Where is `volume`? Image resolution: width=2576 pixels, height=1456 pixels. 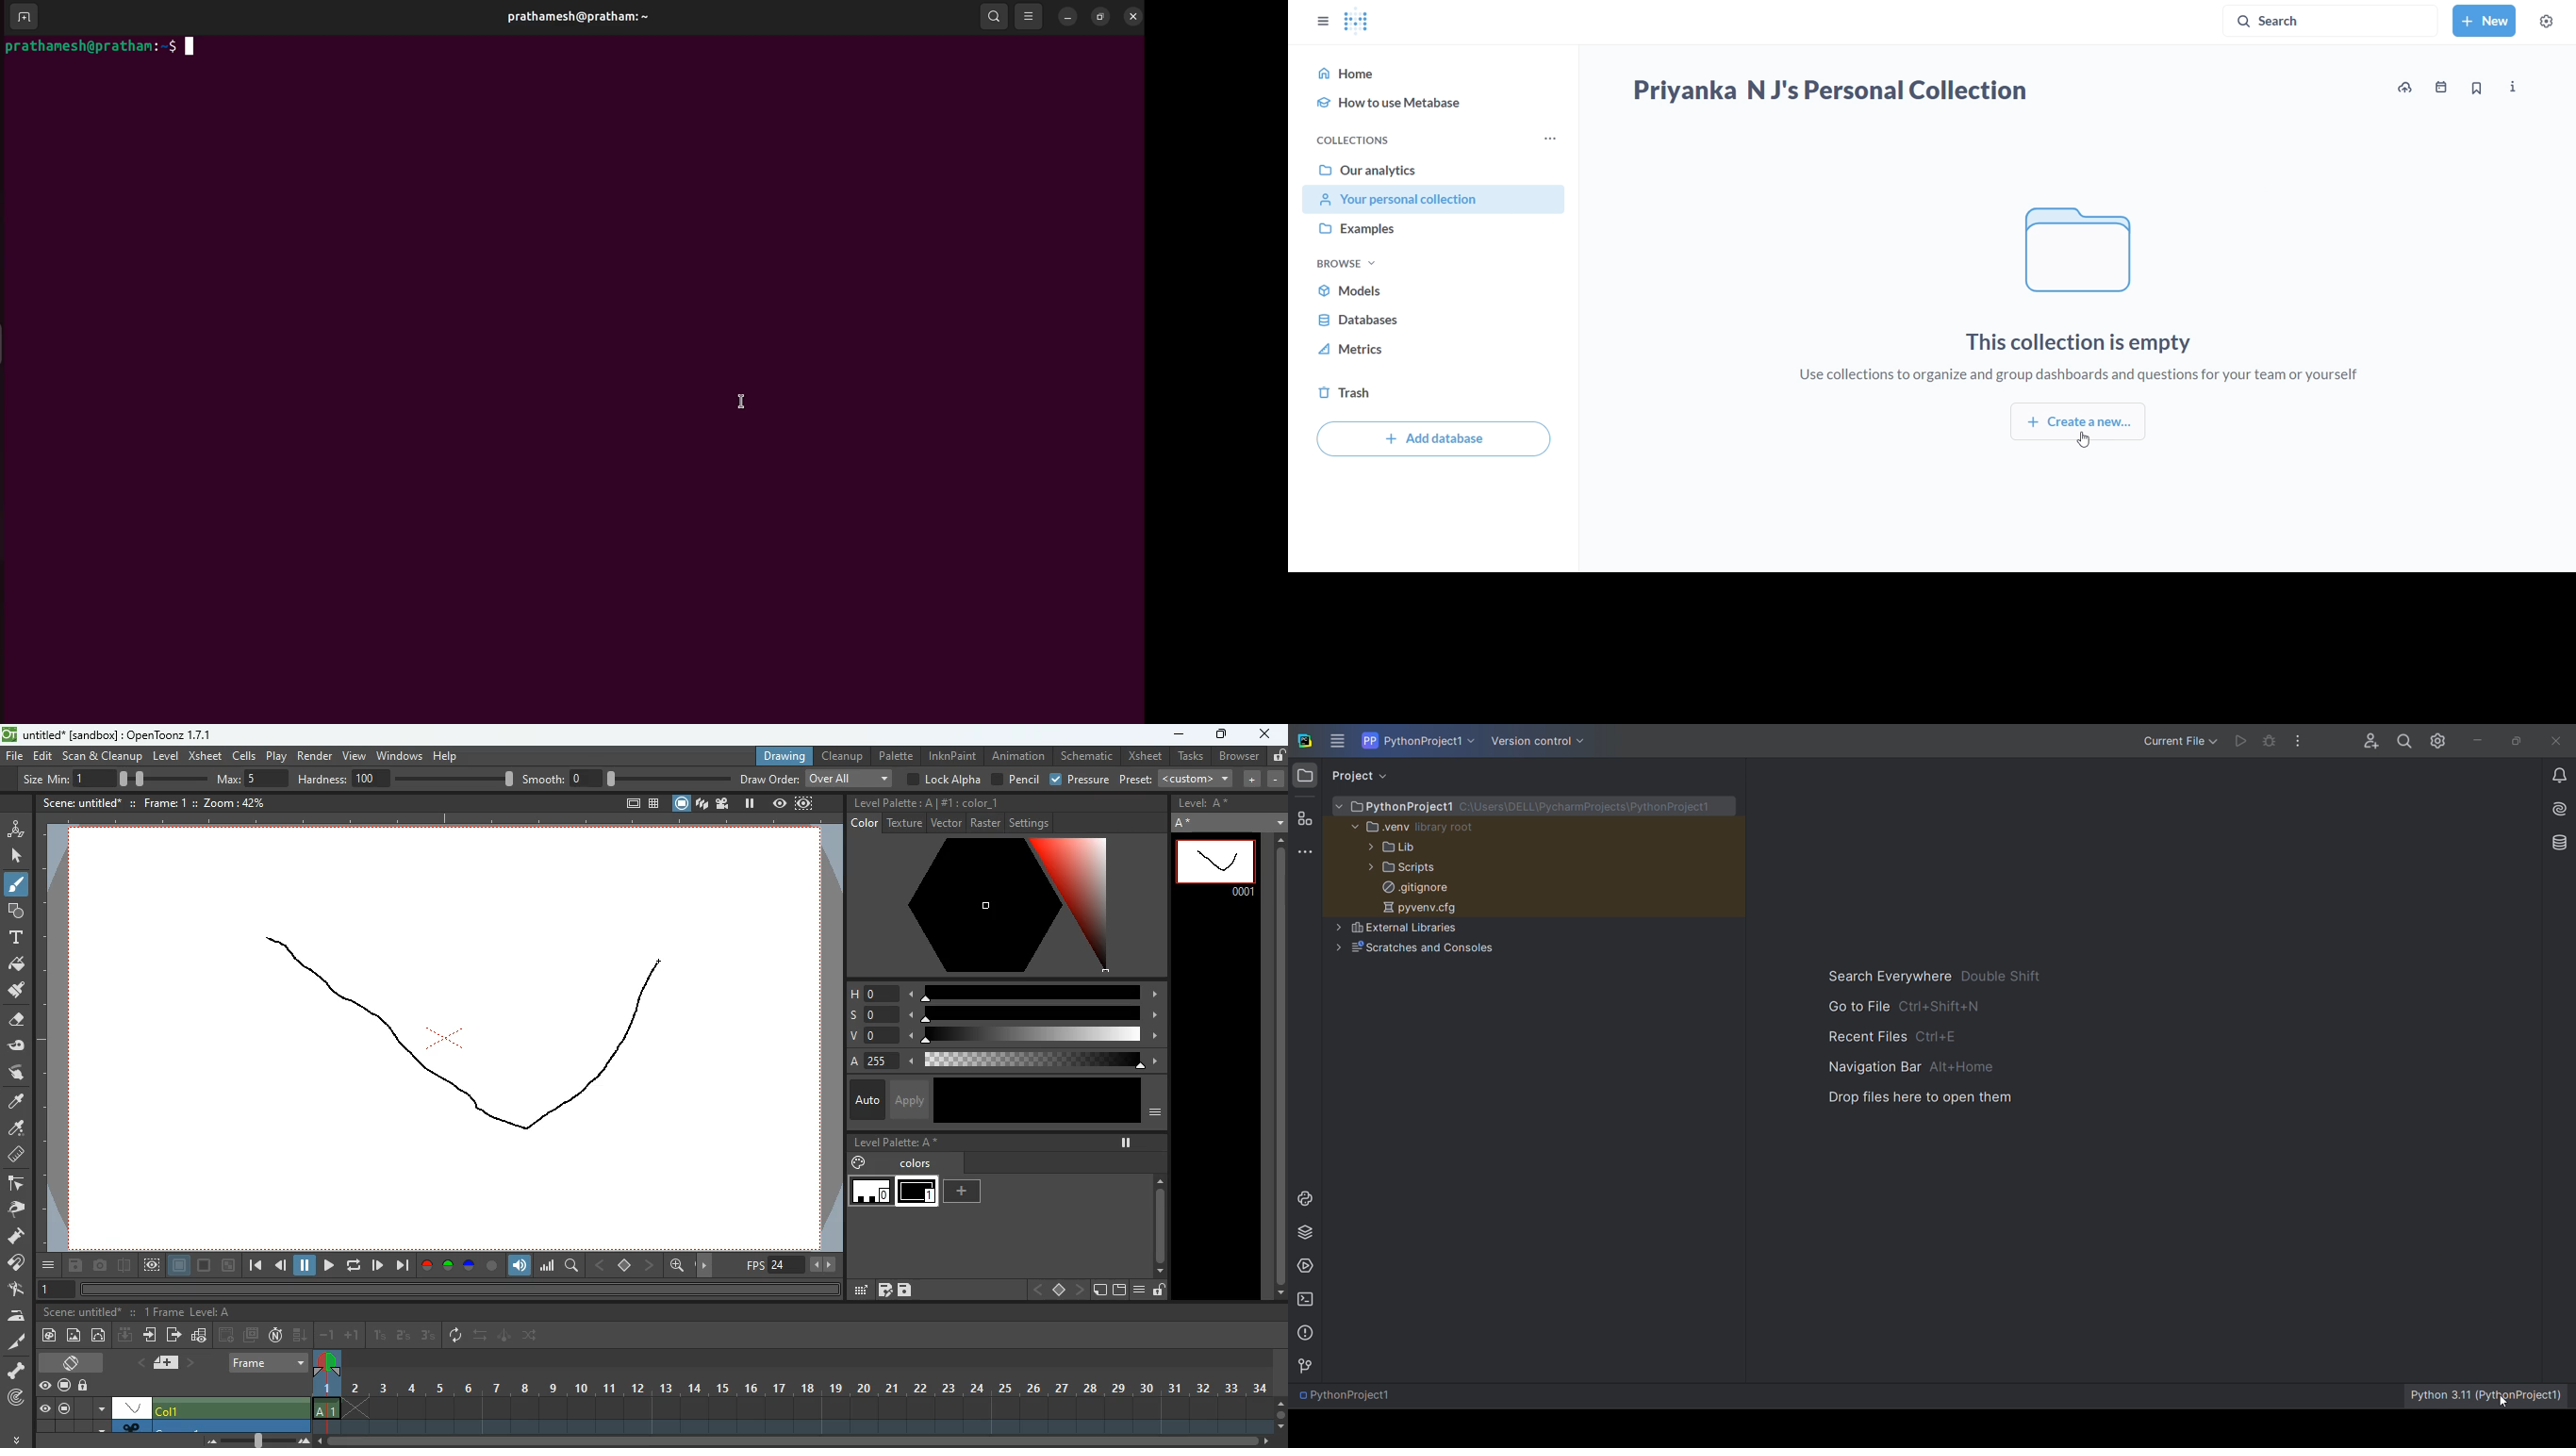 volume is located at coordinates (520, 1266).